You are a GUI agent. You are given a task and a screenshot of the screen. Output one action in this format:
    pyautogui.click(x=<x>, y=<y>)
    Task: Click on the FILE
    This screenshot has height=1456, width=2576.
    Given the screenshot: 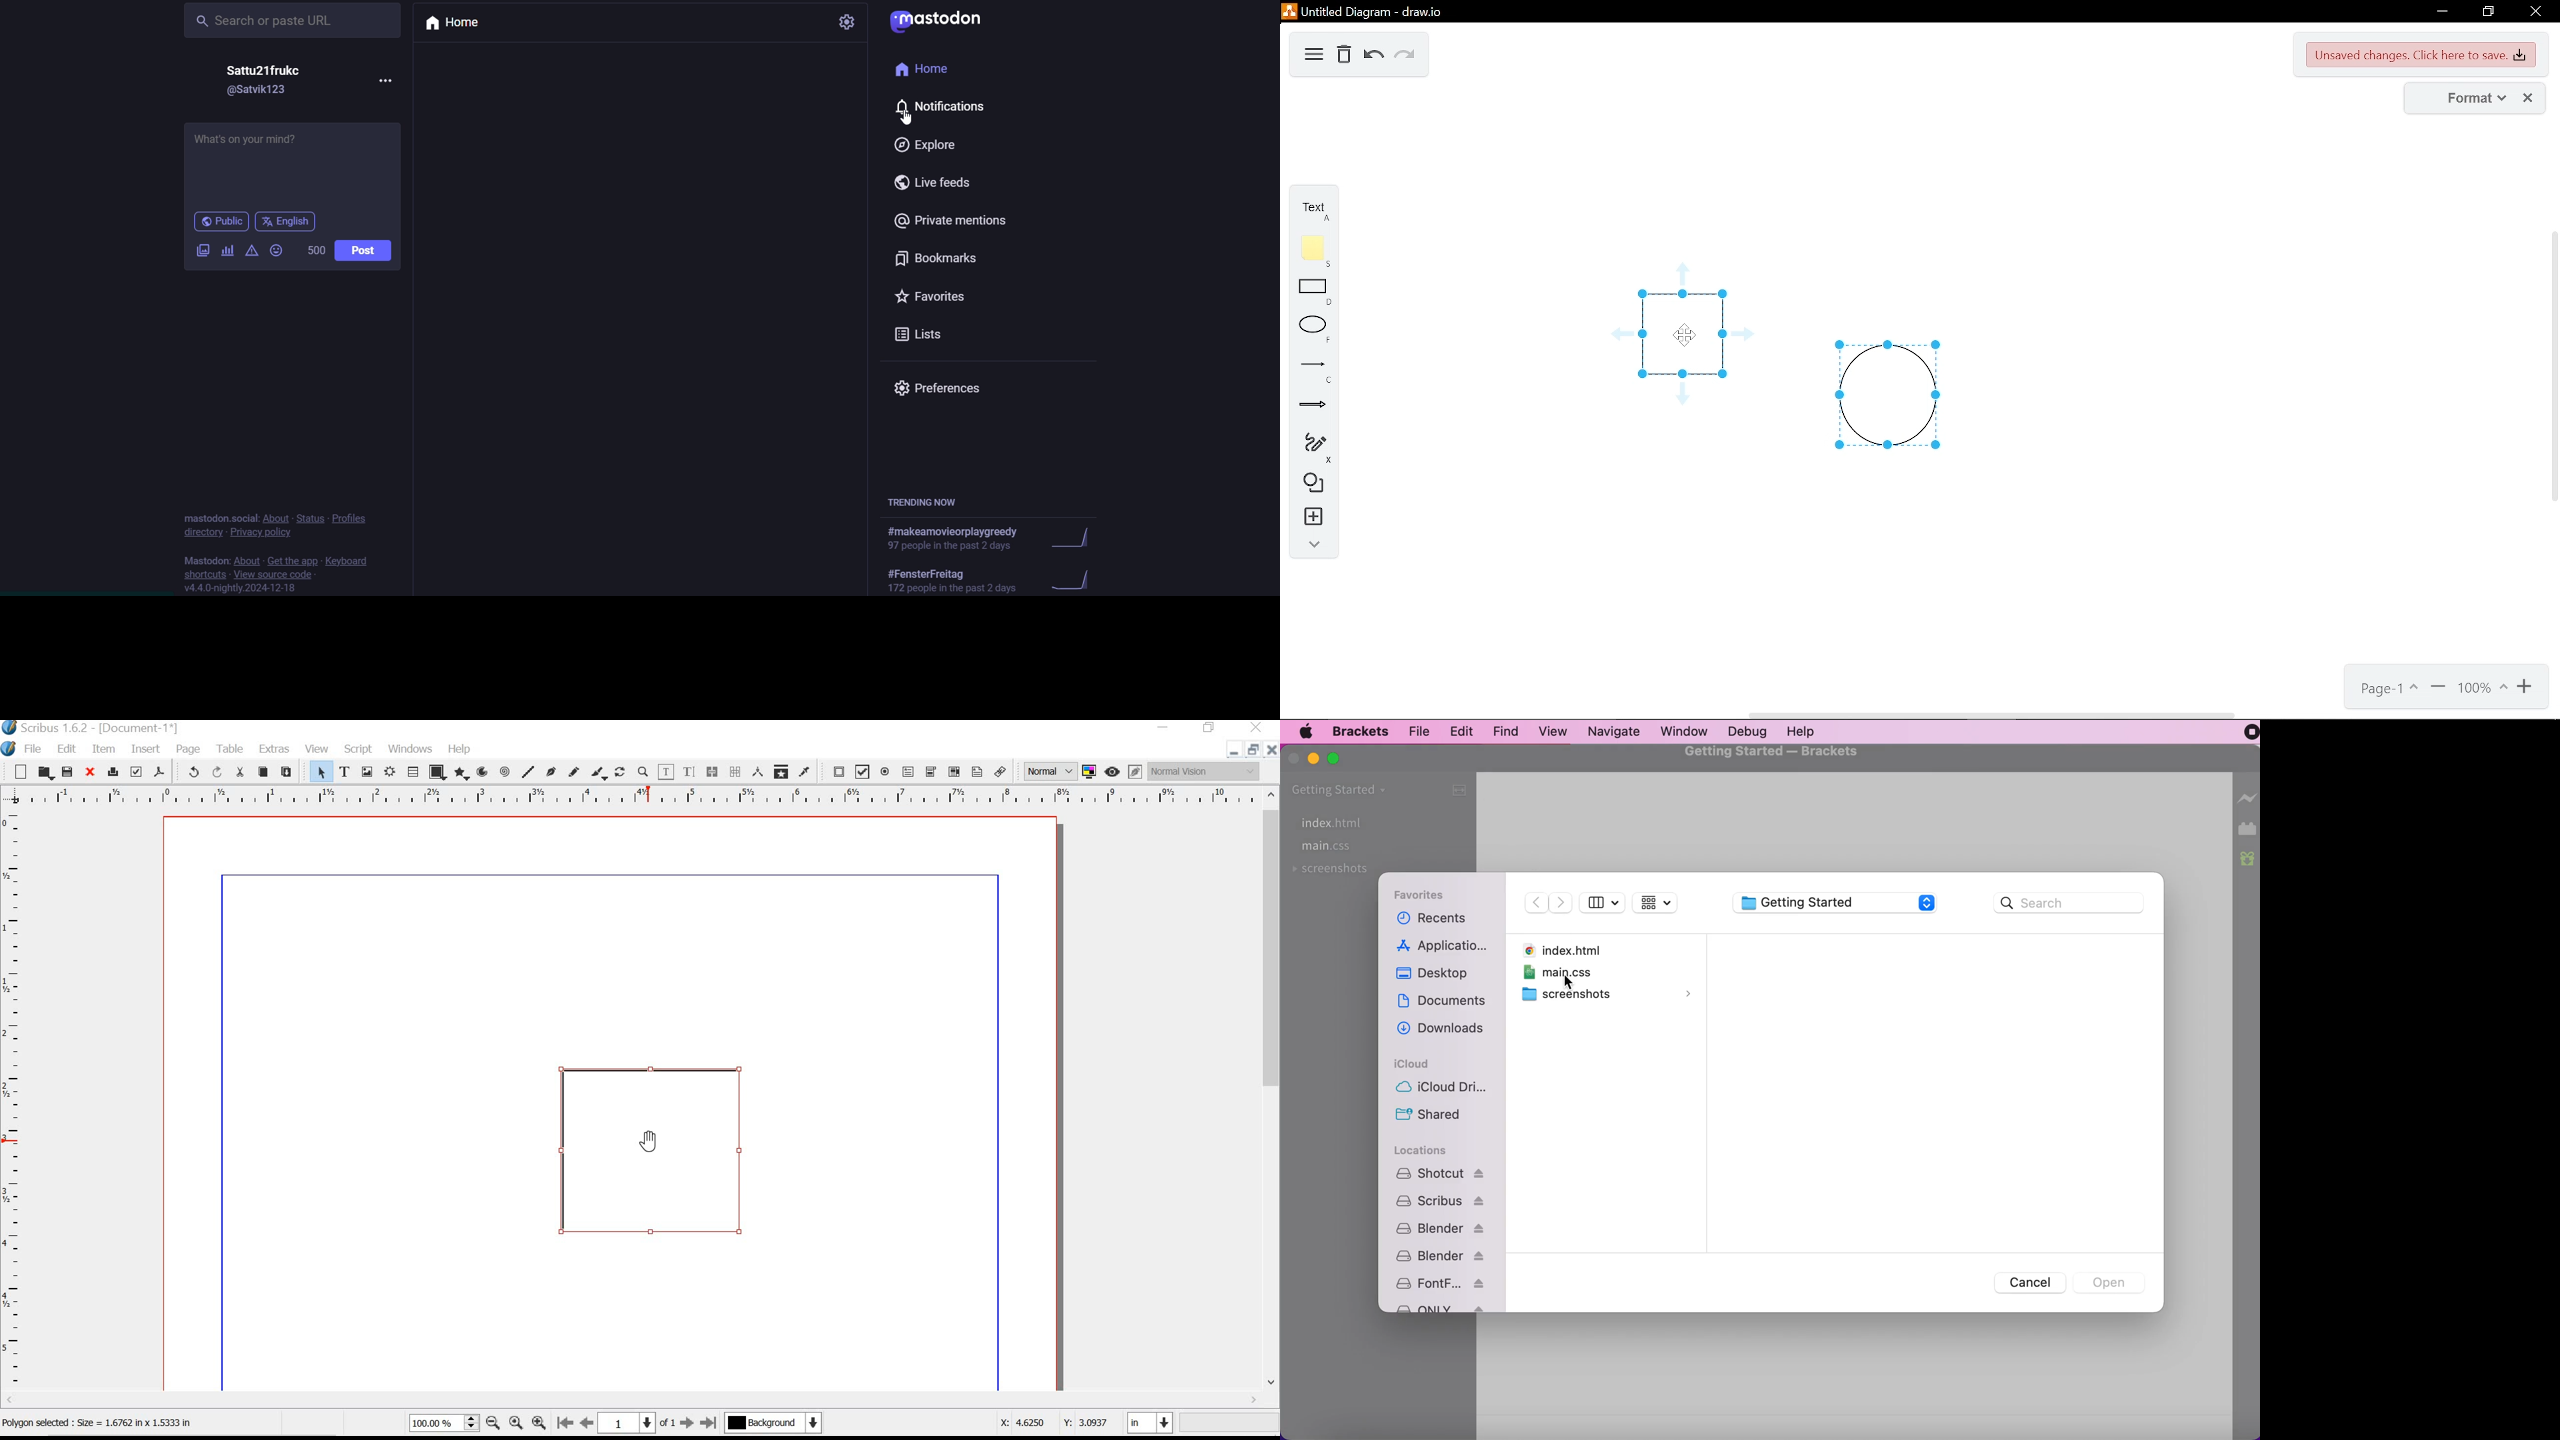 What is the action you would take?
    pyautogui.click(x=35, y=749)
    